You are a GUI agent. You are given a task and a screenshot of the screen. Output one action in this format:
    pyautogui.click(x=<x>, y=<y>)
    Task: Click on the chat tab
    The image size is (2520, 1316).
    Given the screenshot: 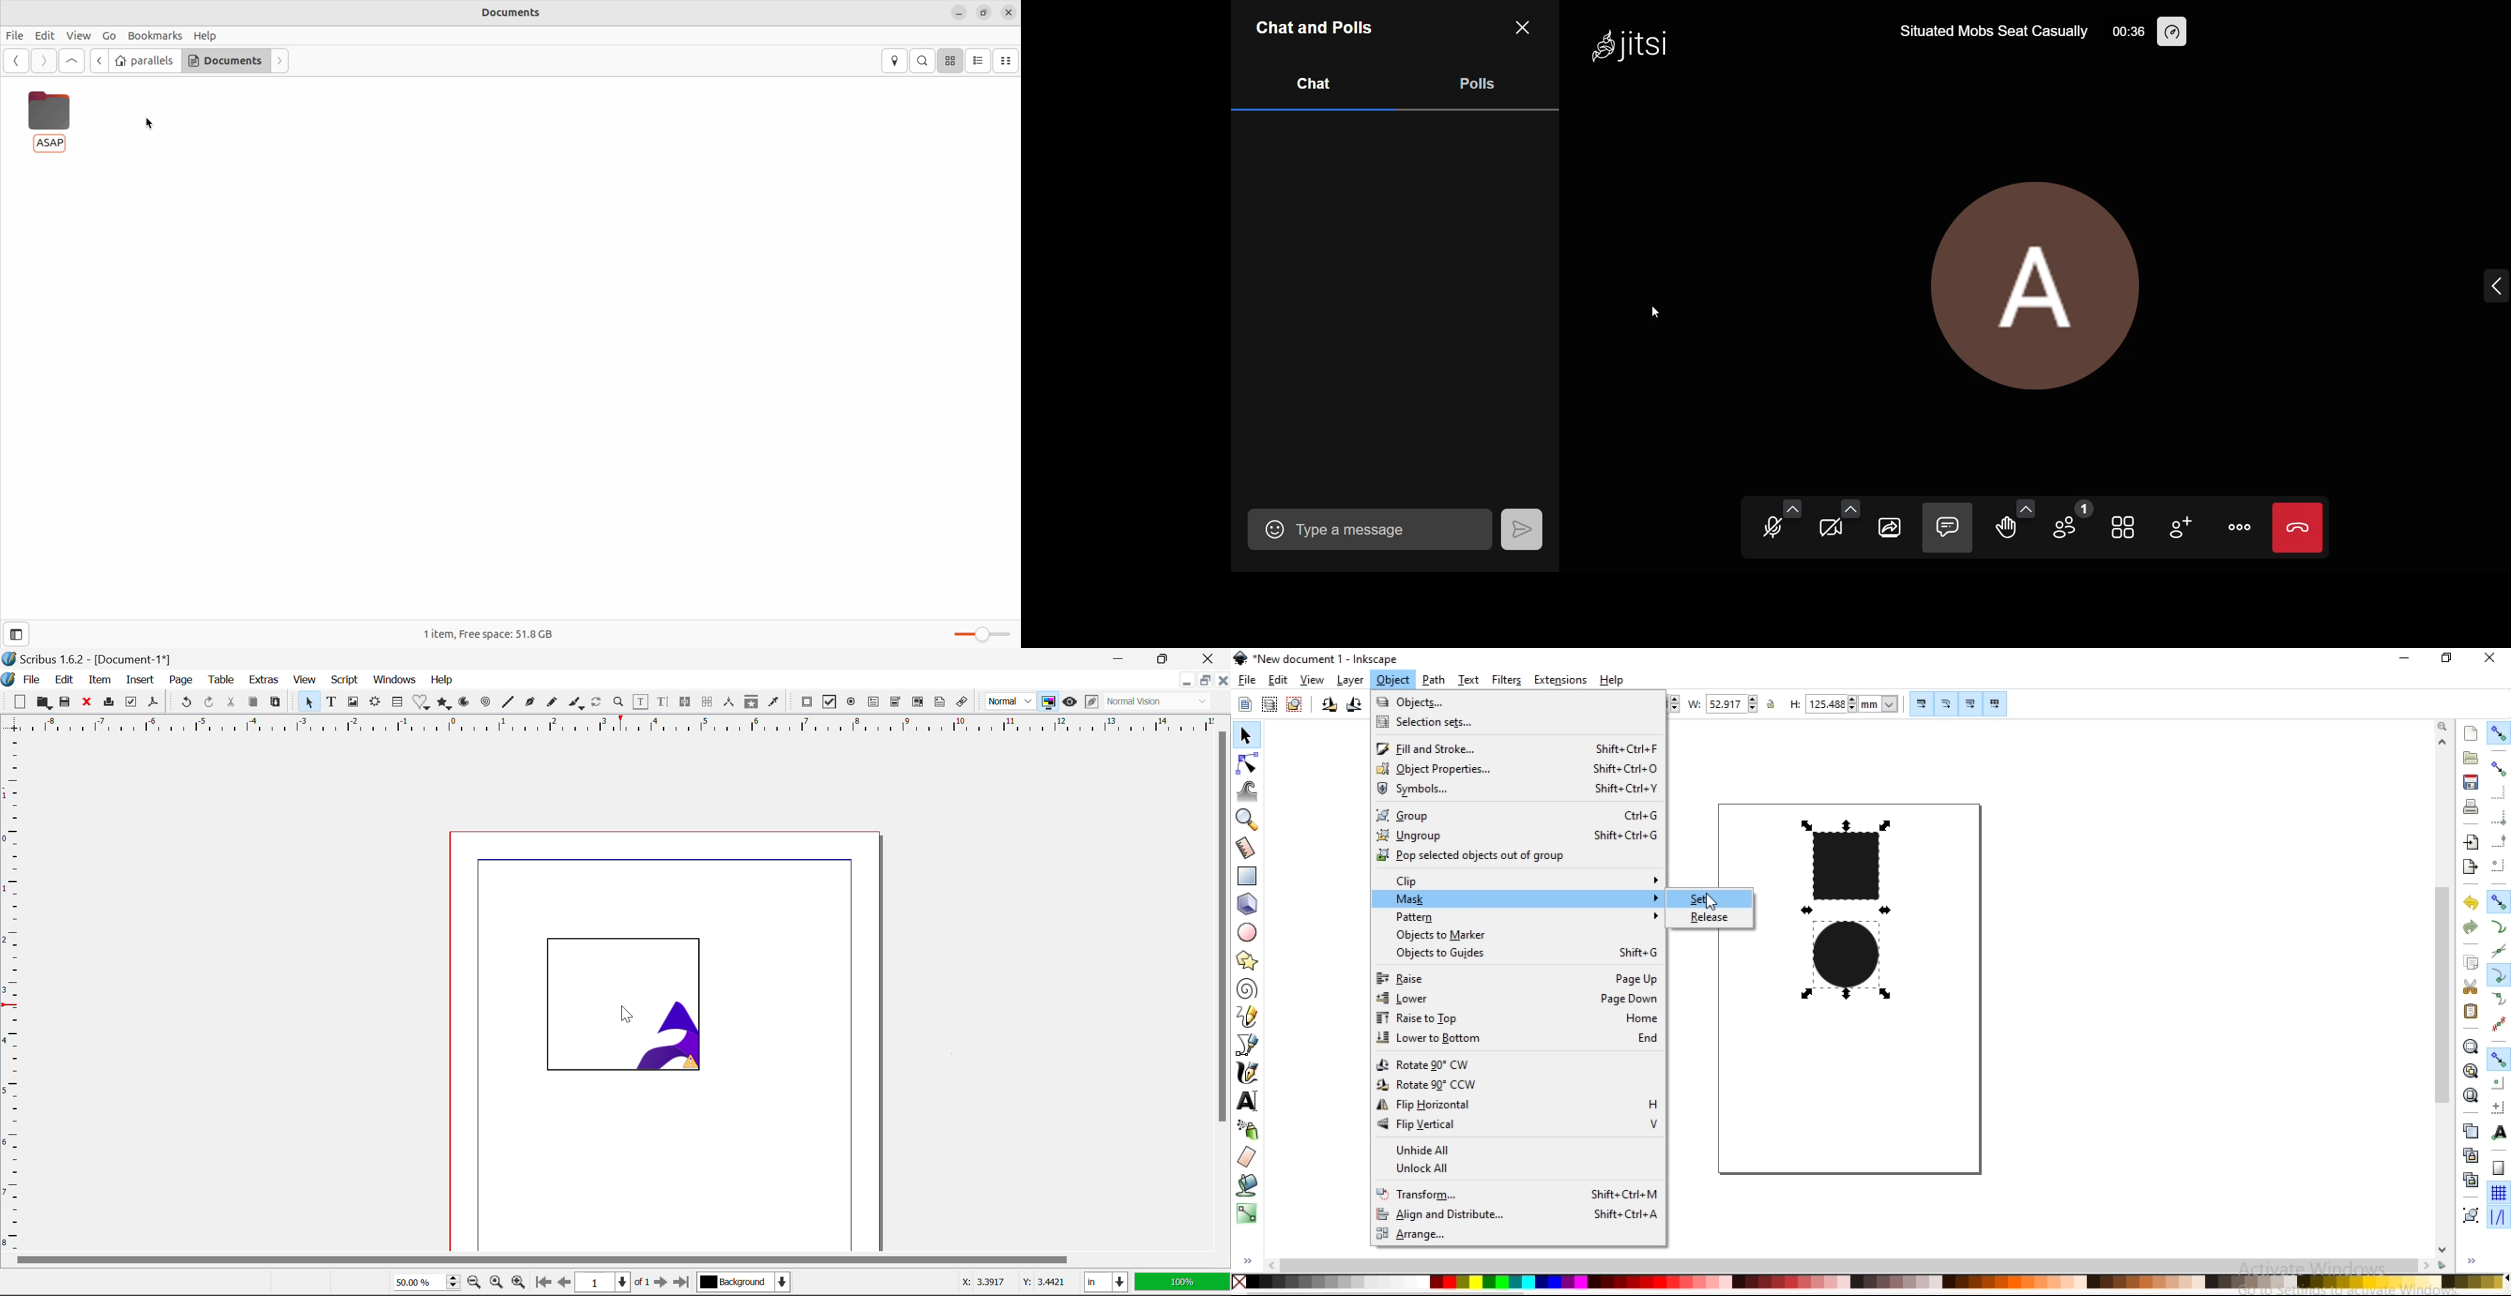 What is the action you would take?
    pyautogui.click(x=1314, y=83)
    